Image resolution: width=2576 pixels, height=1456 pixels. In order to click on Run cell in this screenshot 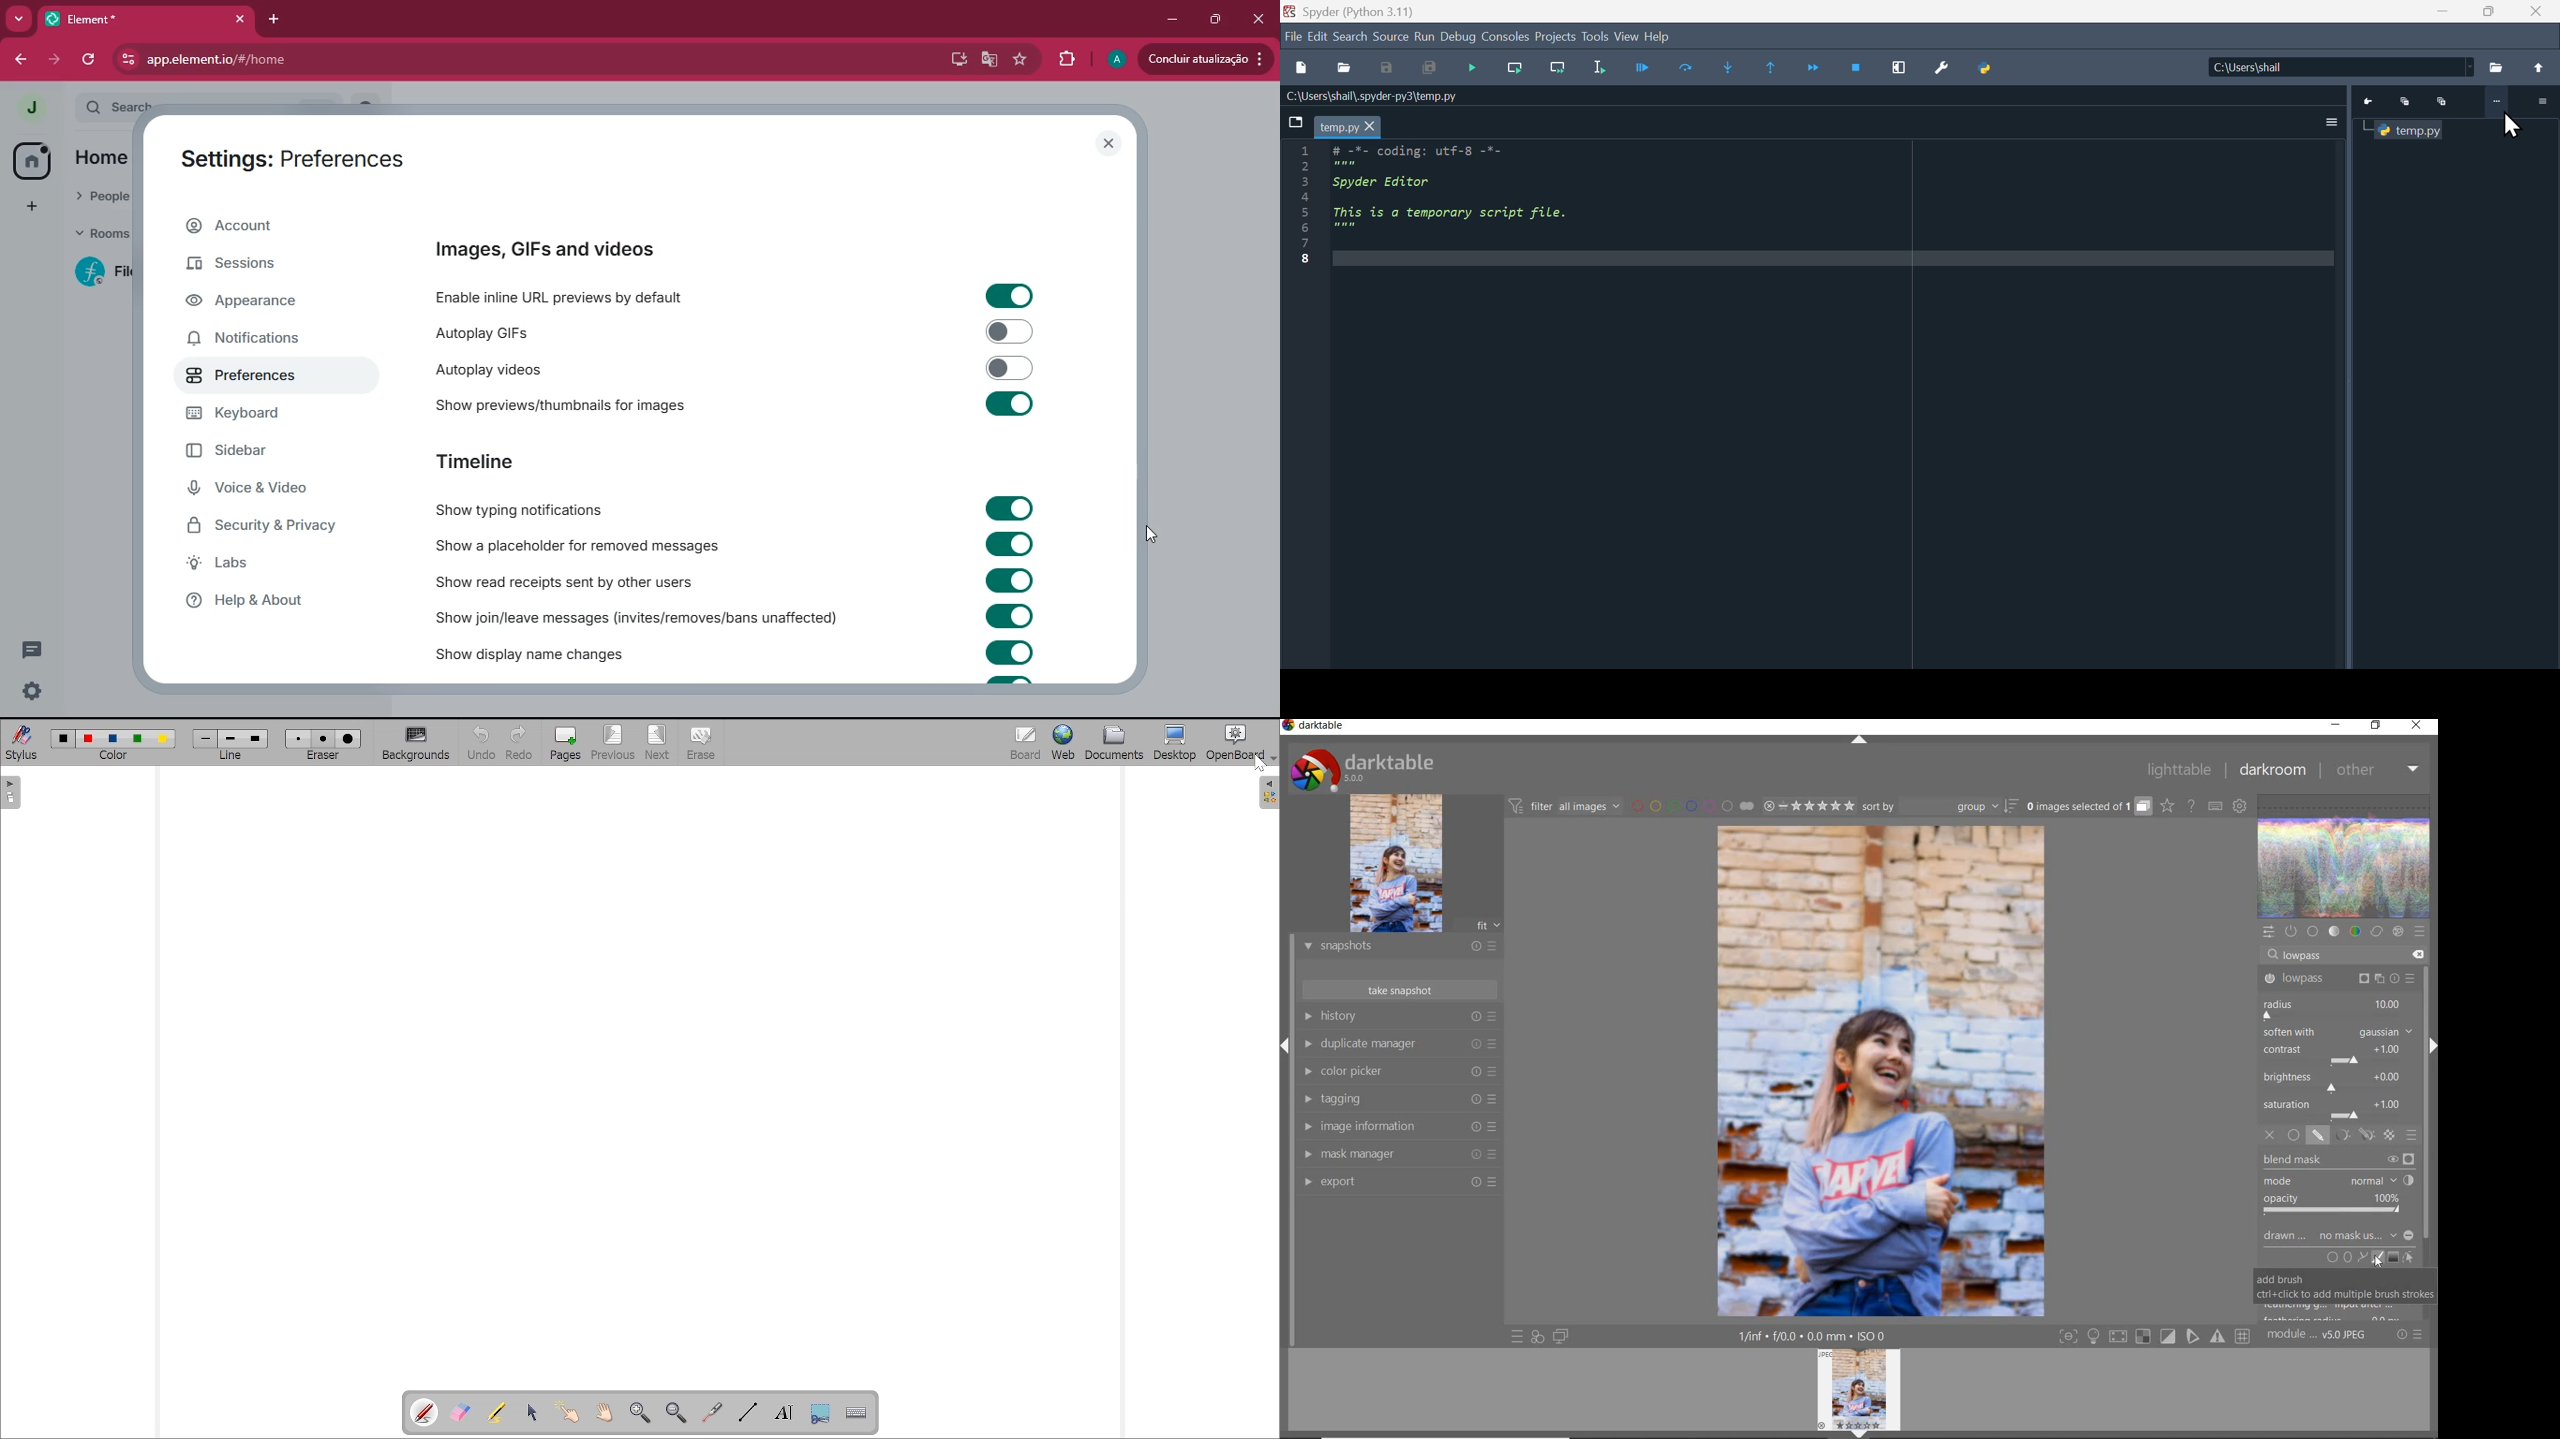, I will do `click(1642, 70)`.